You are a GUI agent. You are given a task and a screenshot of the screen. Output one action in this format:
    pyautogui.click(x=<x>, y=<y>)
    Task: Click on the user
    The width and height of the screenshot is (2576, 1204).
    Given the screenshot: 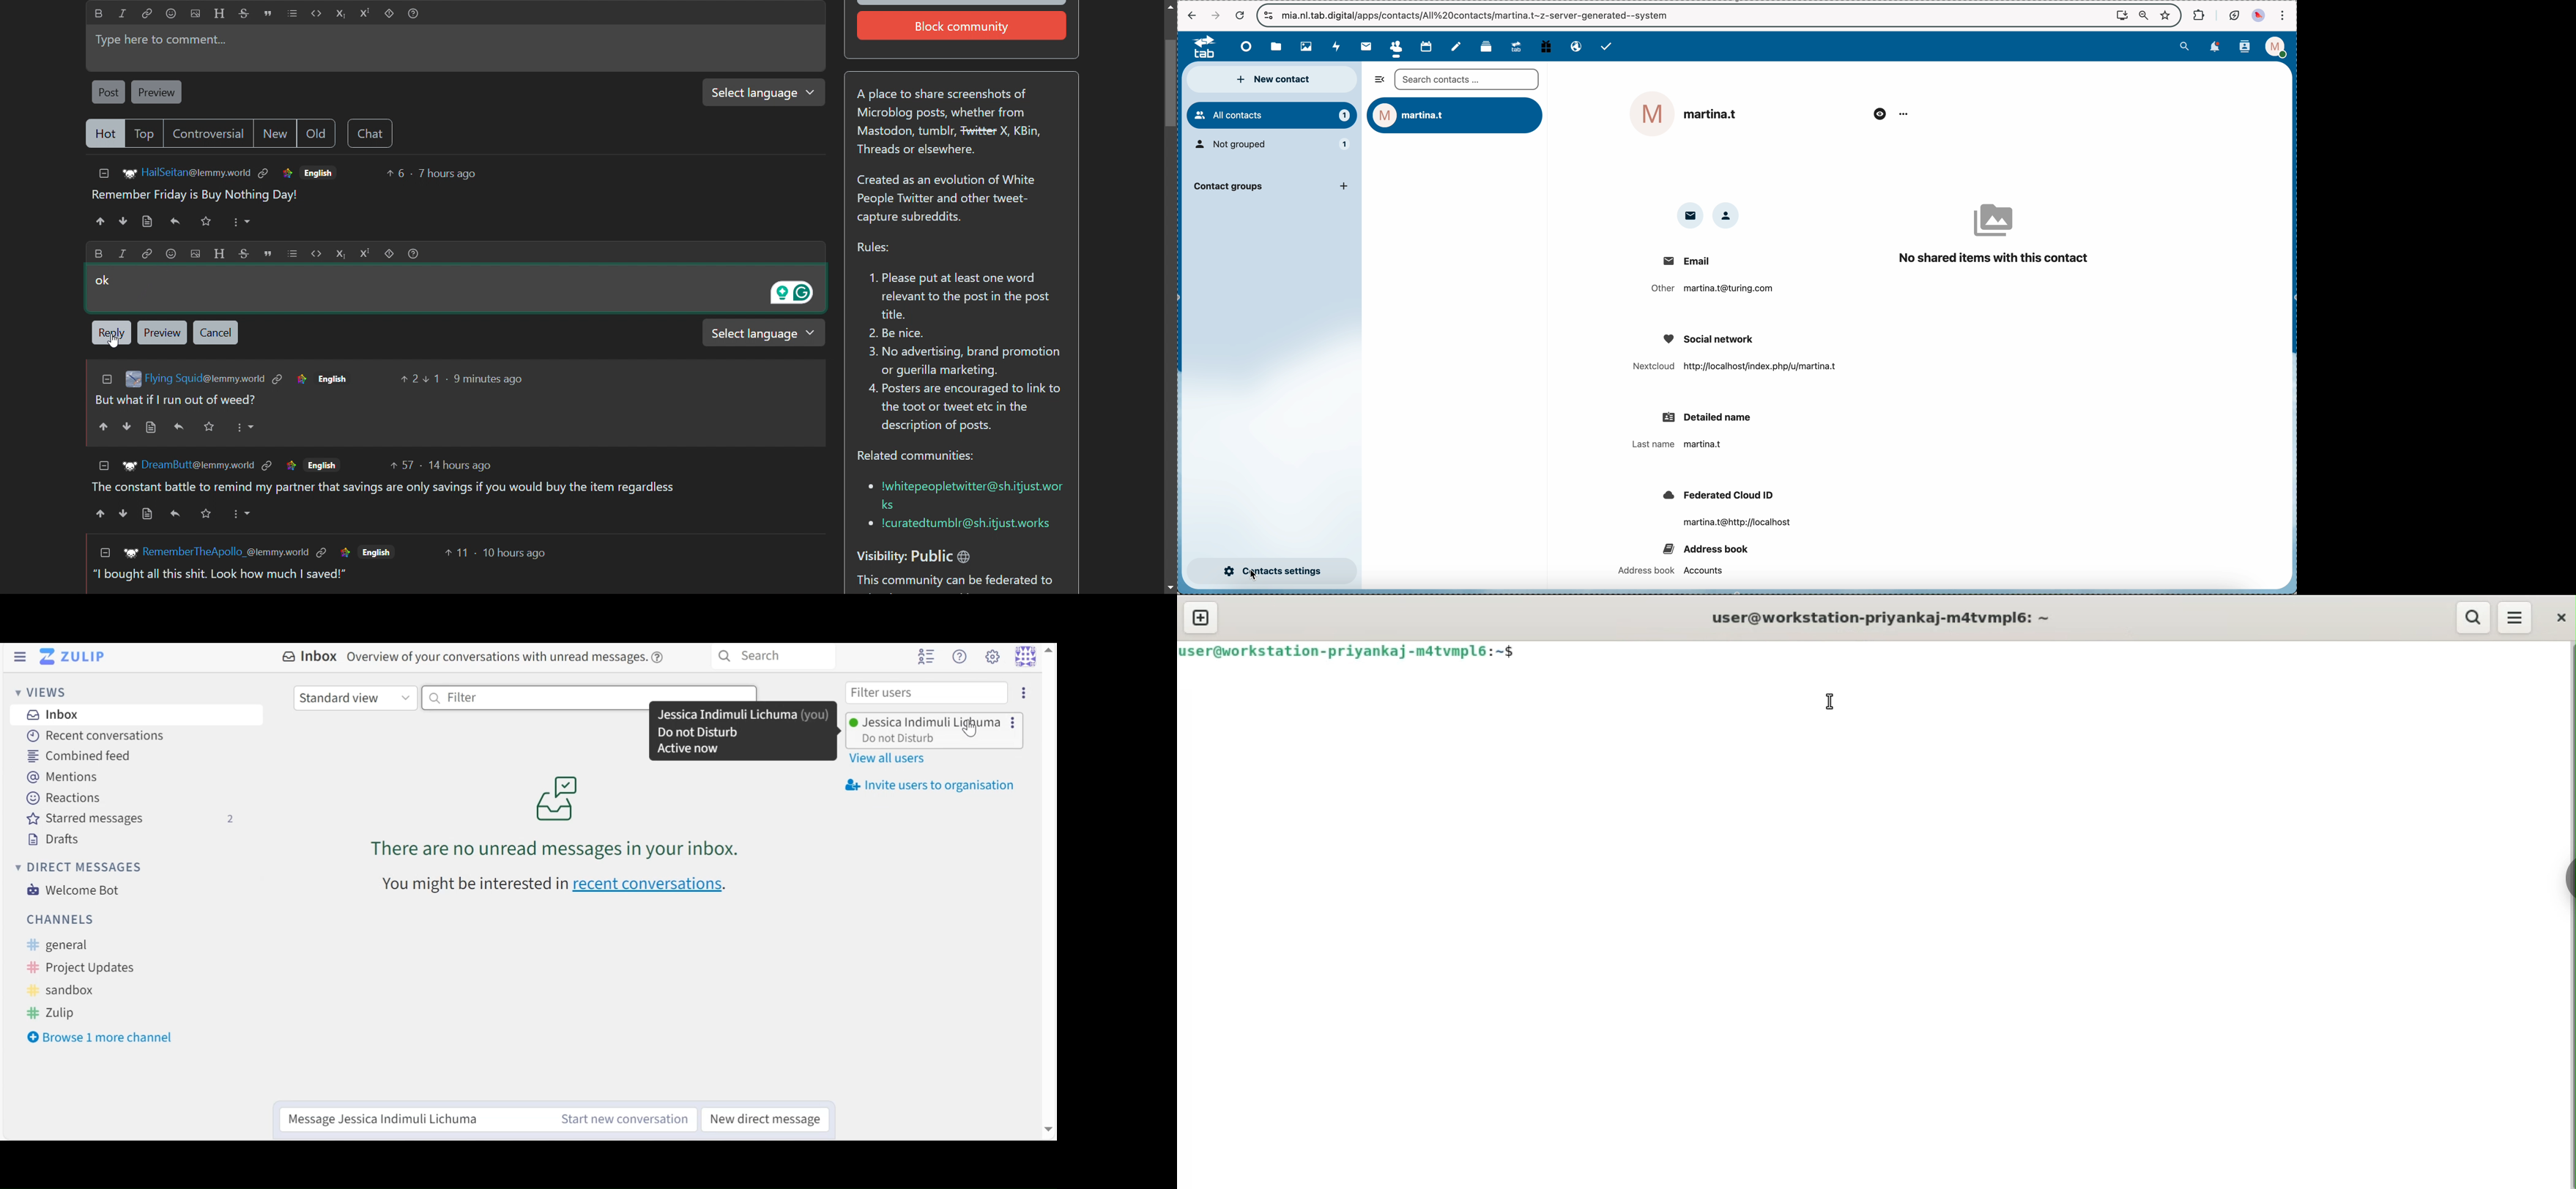 What is the action you would take?
    pyautogui.click(x=1457, y=116)
    